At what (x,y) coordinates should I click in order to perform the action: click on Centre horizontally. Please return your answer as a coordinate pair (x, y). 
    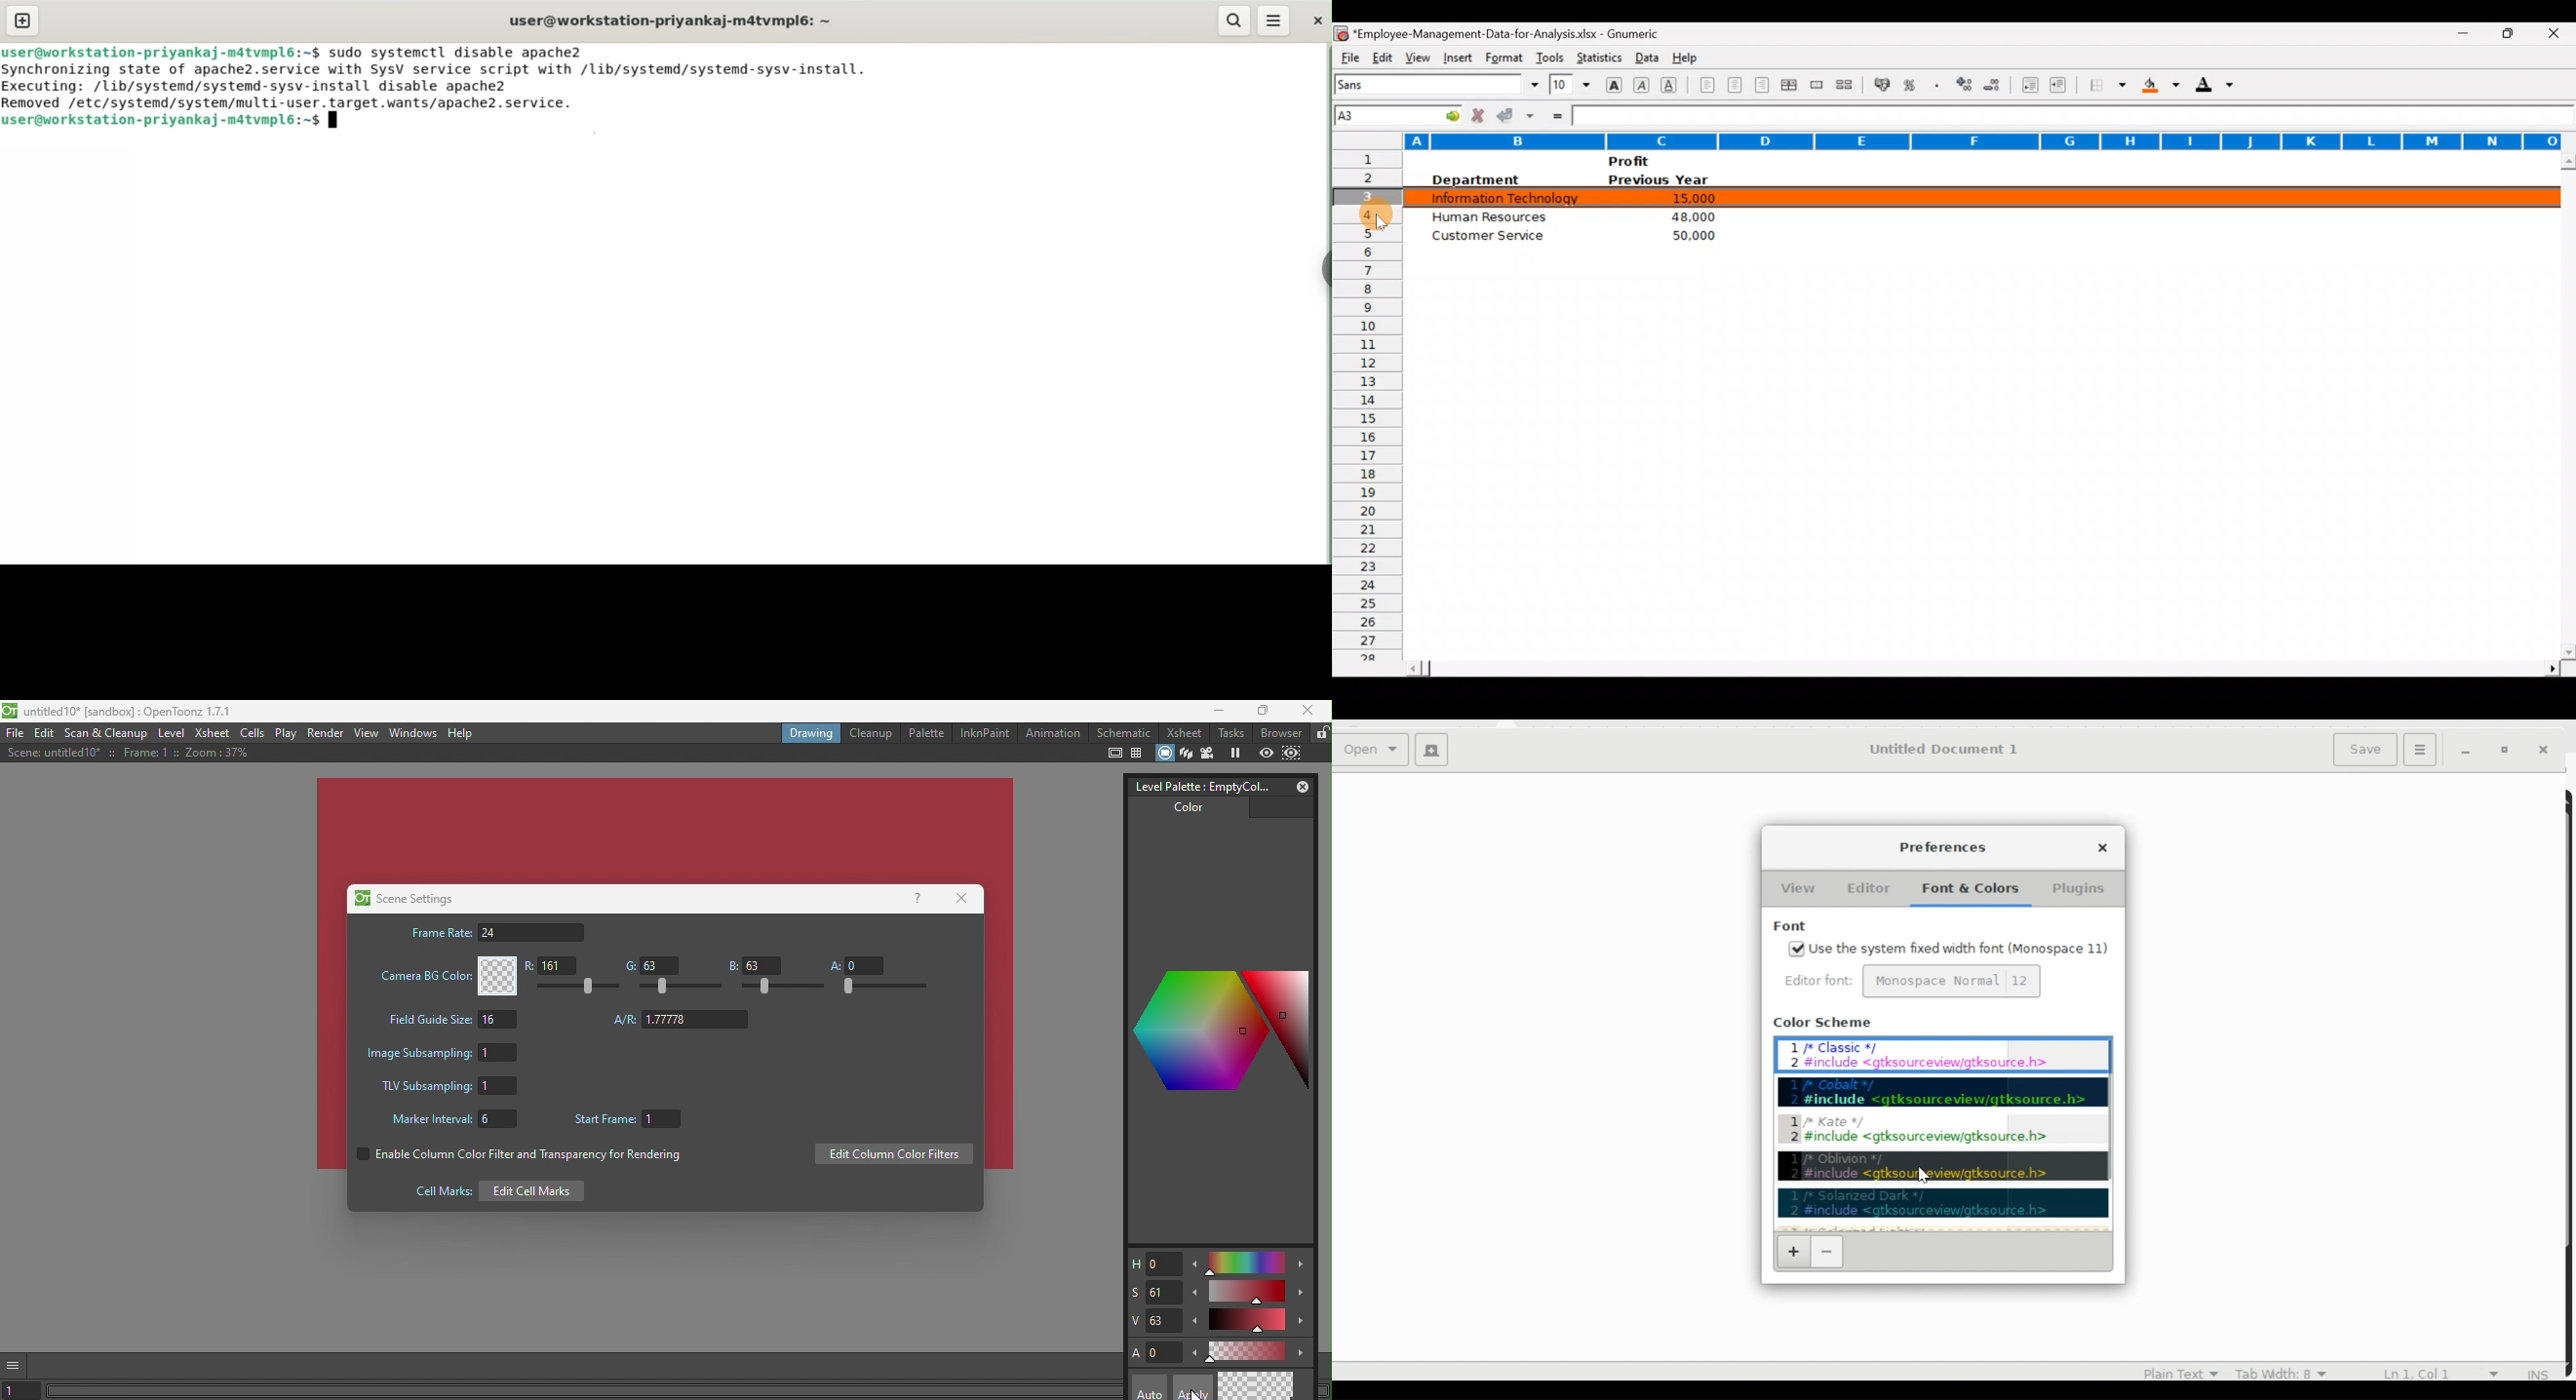
    Looking at the image, I should click on (1736, 88).